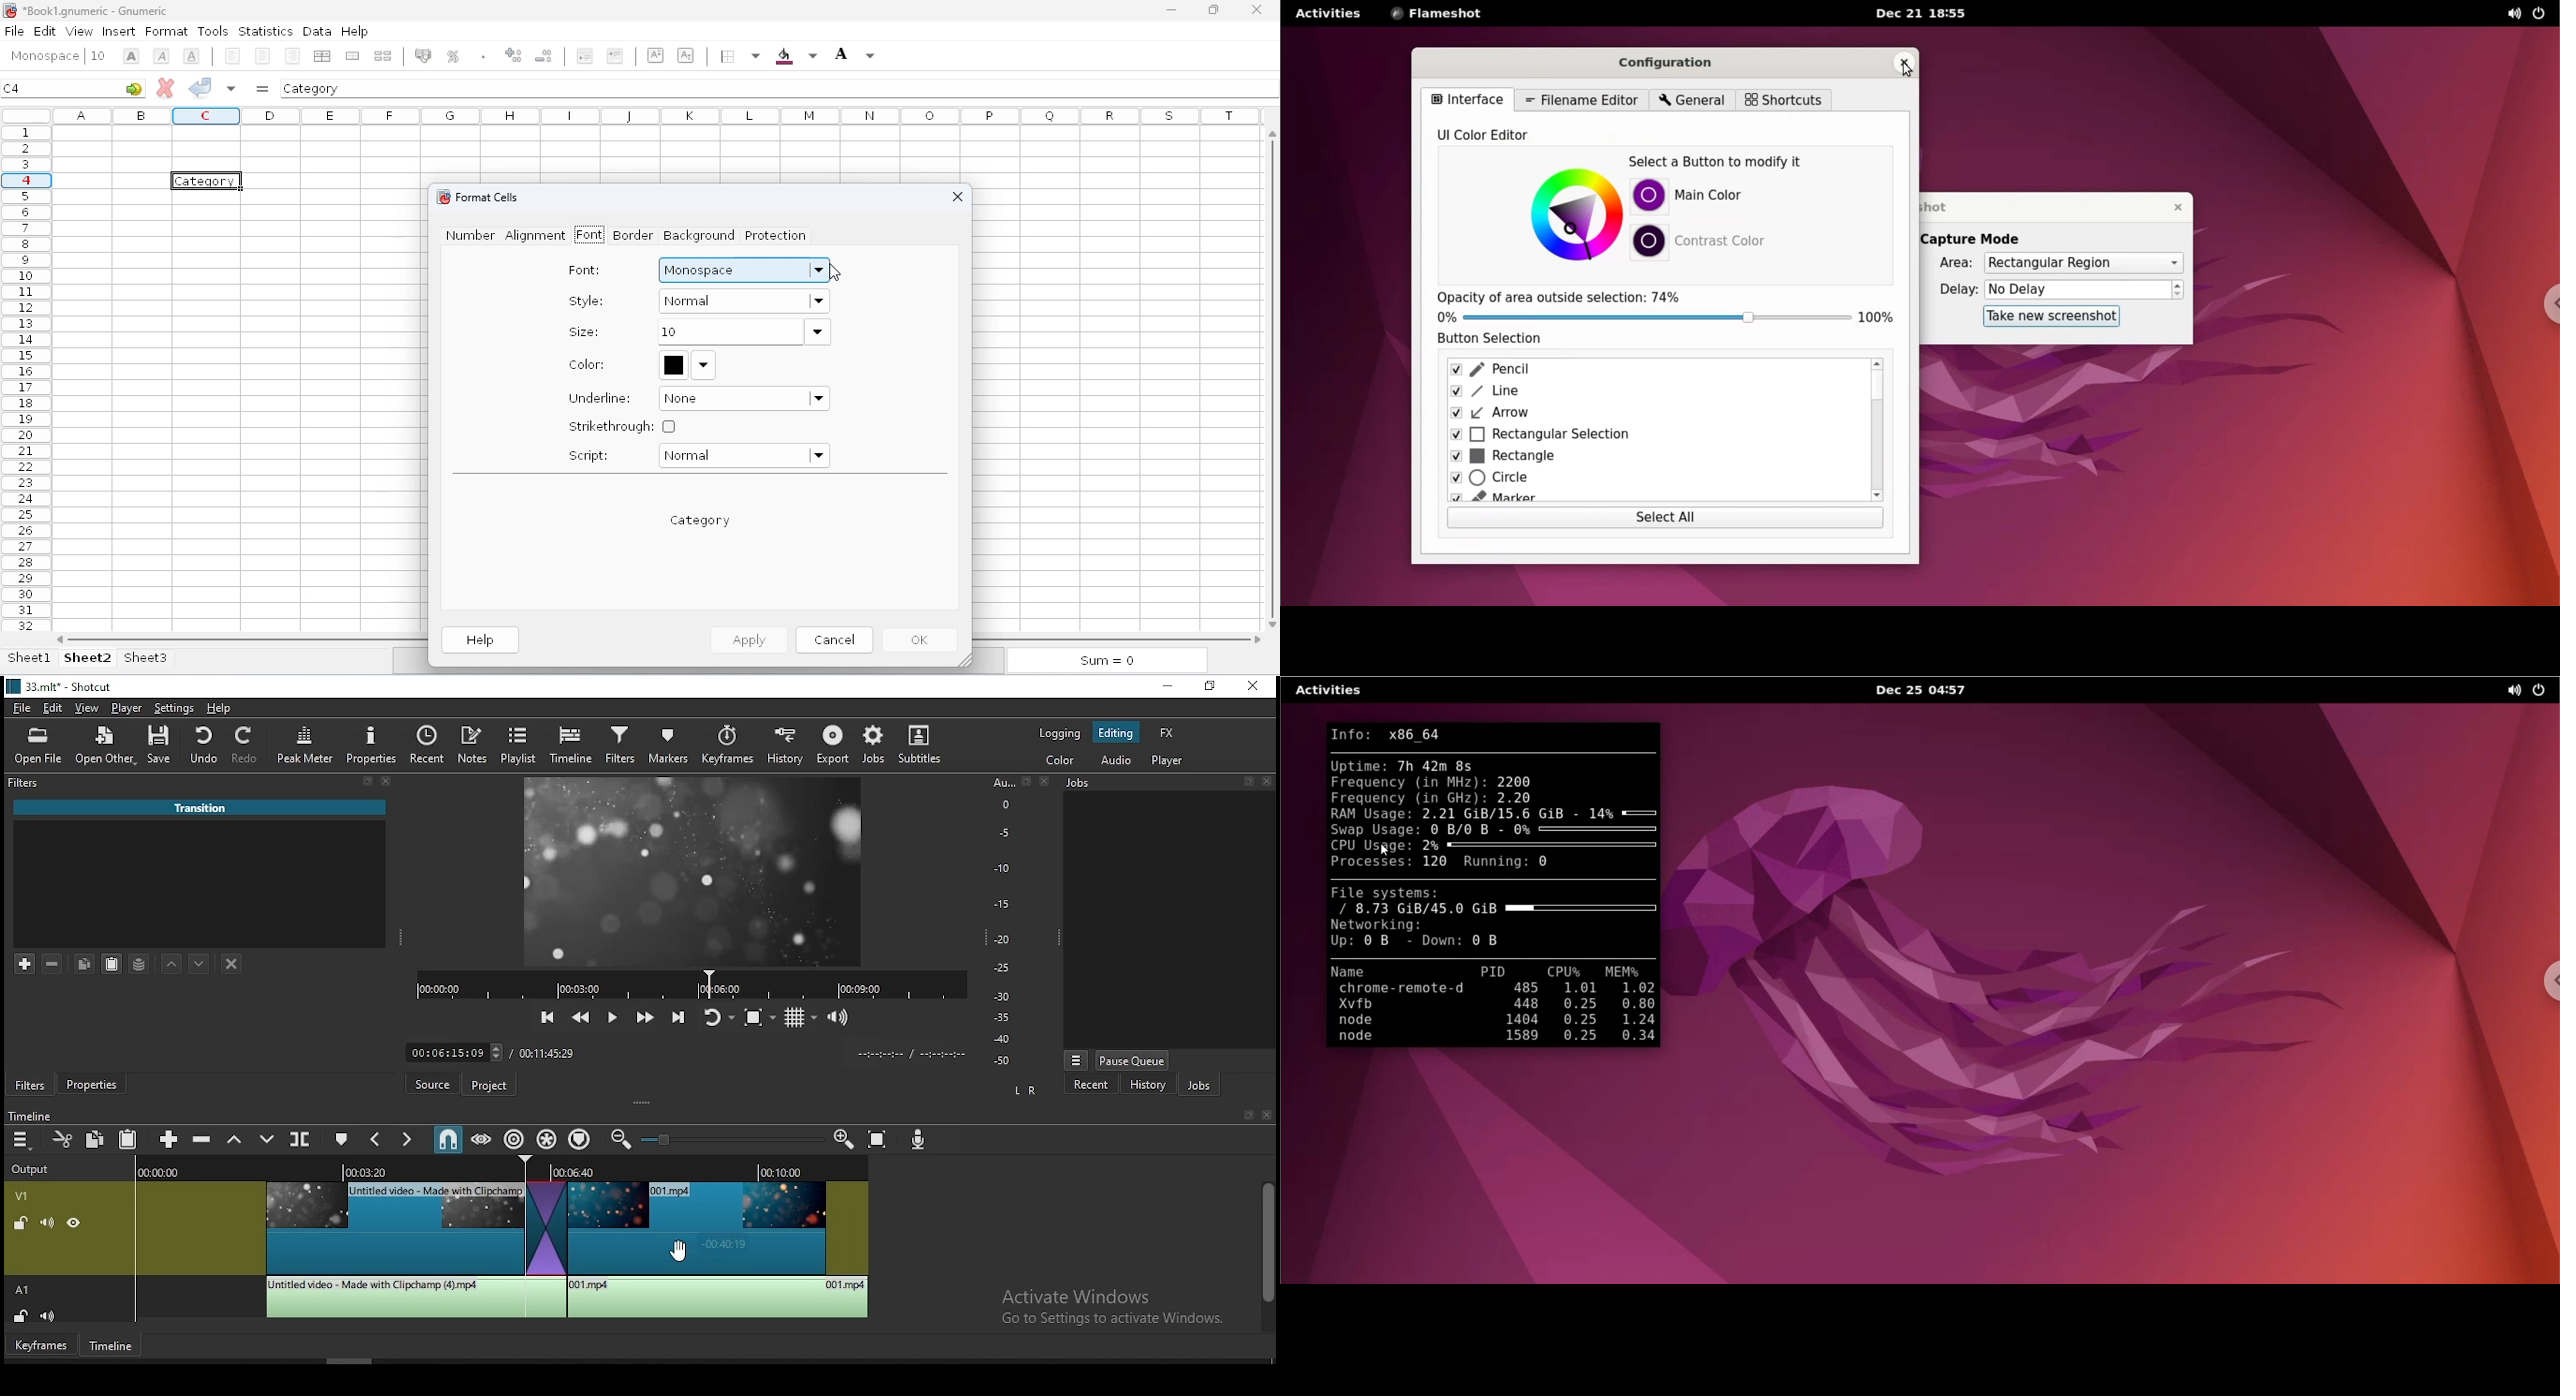 The height and width of the screenshot is (1400, 2576). I want to click on line, so click(1649, 393).